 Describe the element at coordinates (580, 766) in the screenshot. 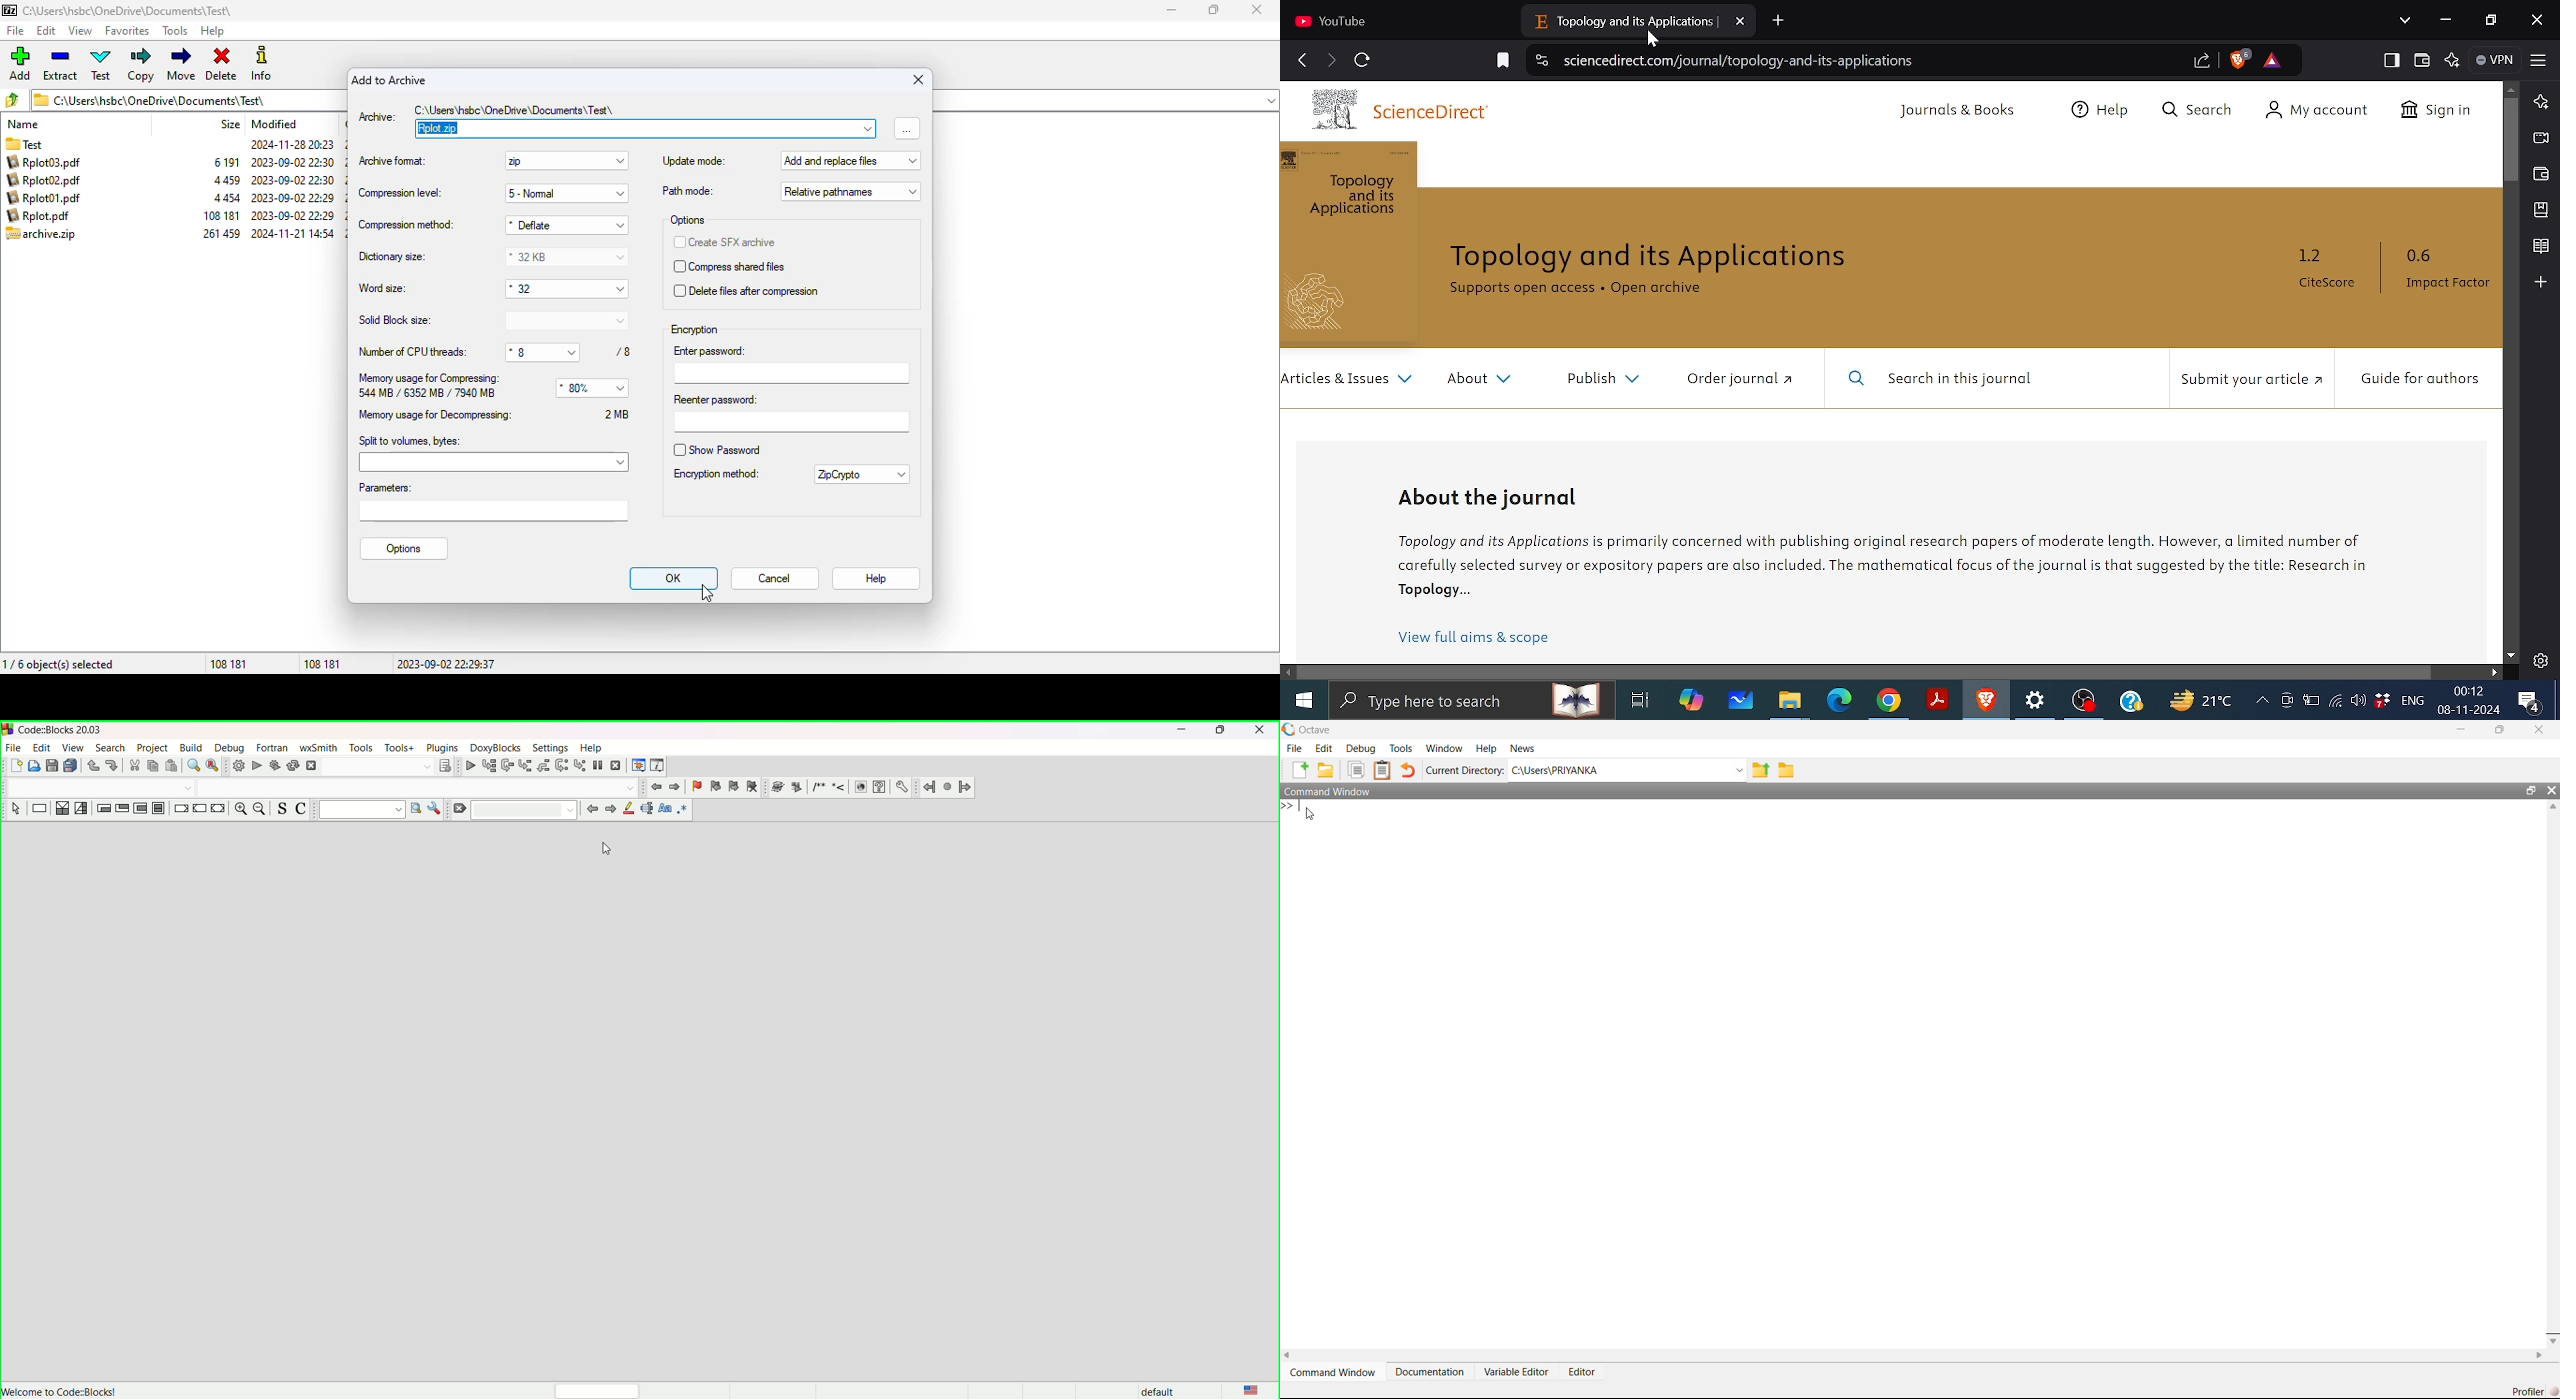

I see `step into instruction` at that location.